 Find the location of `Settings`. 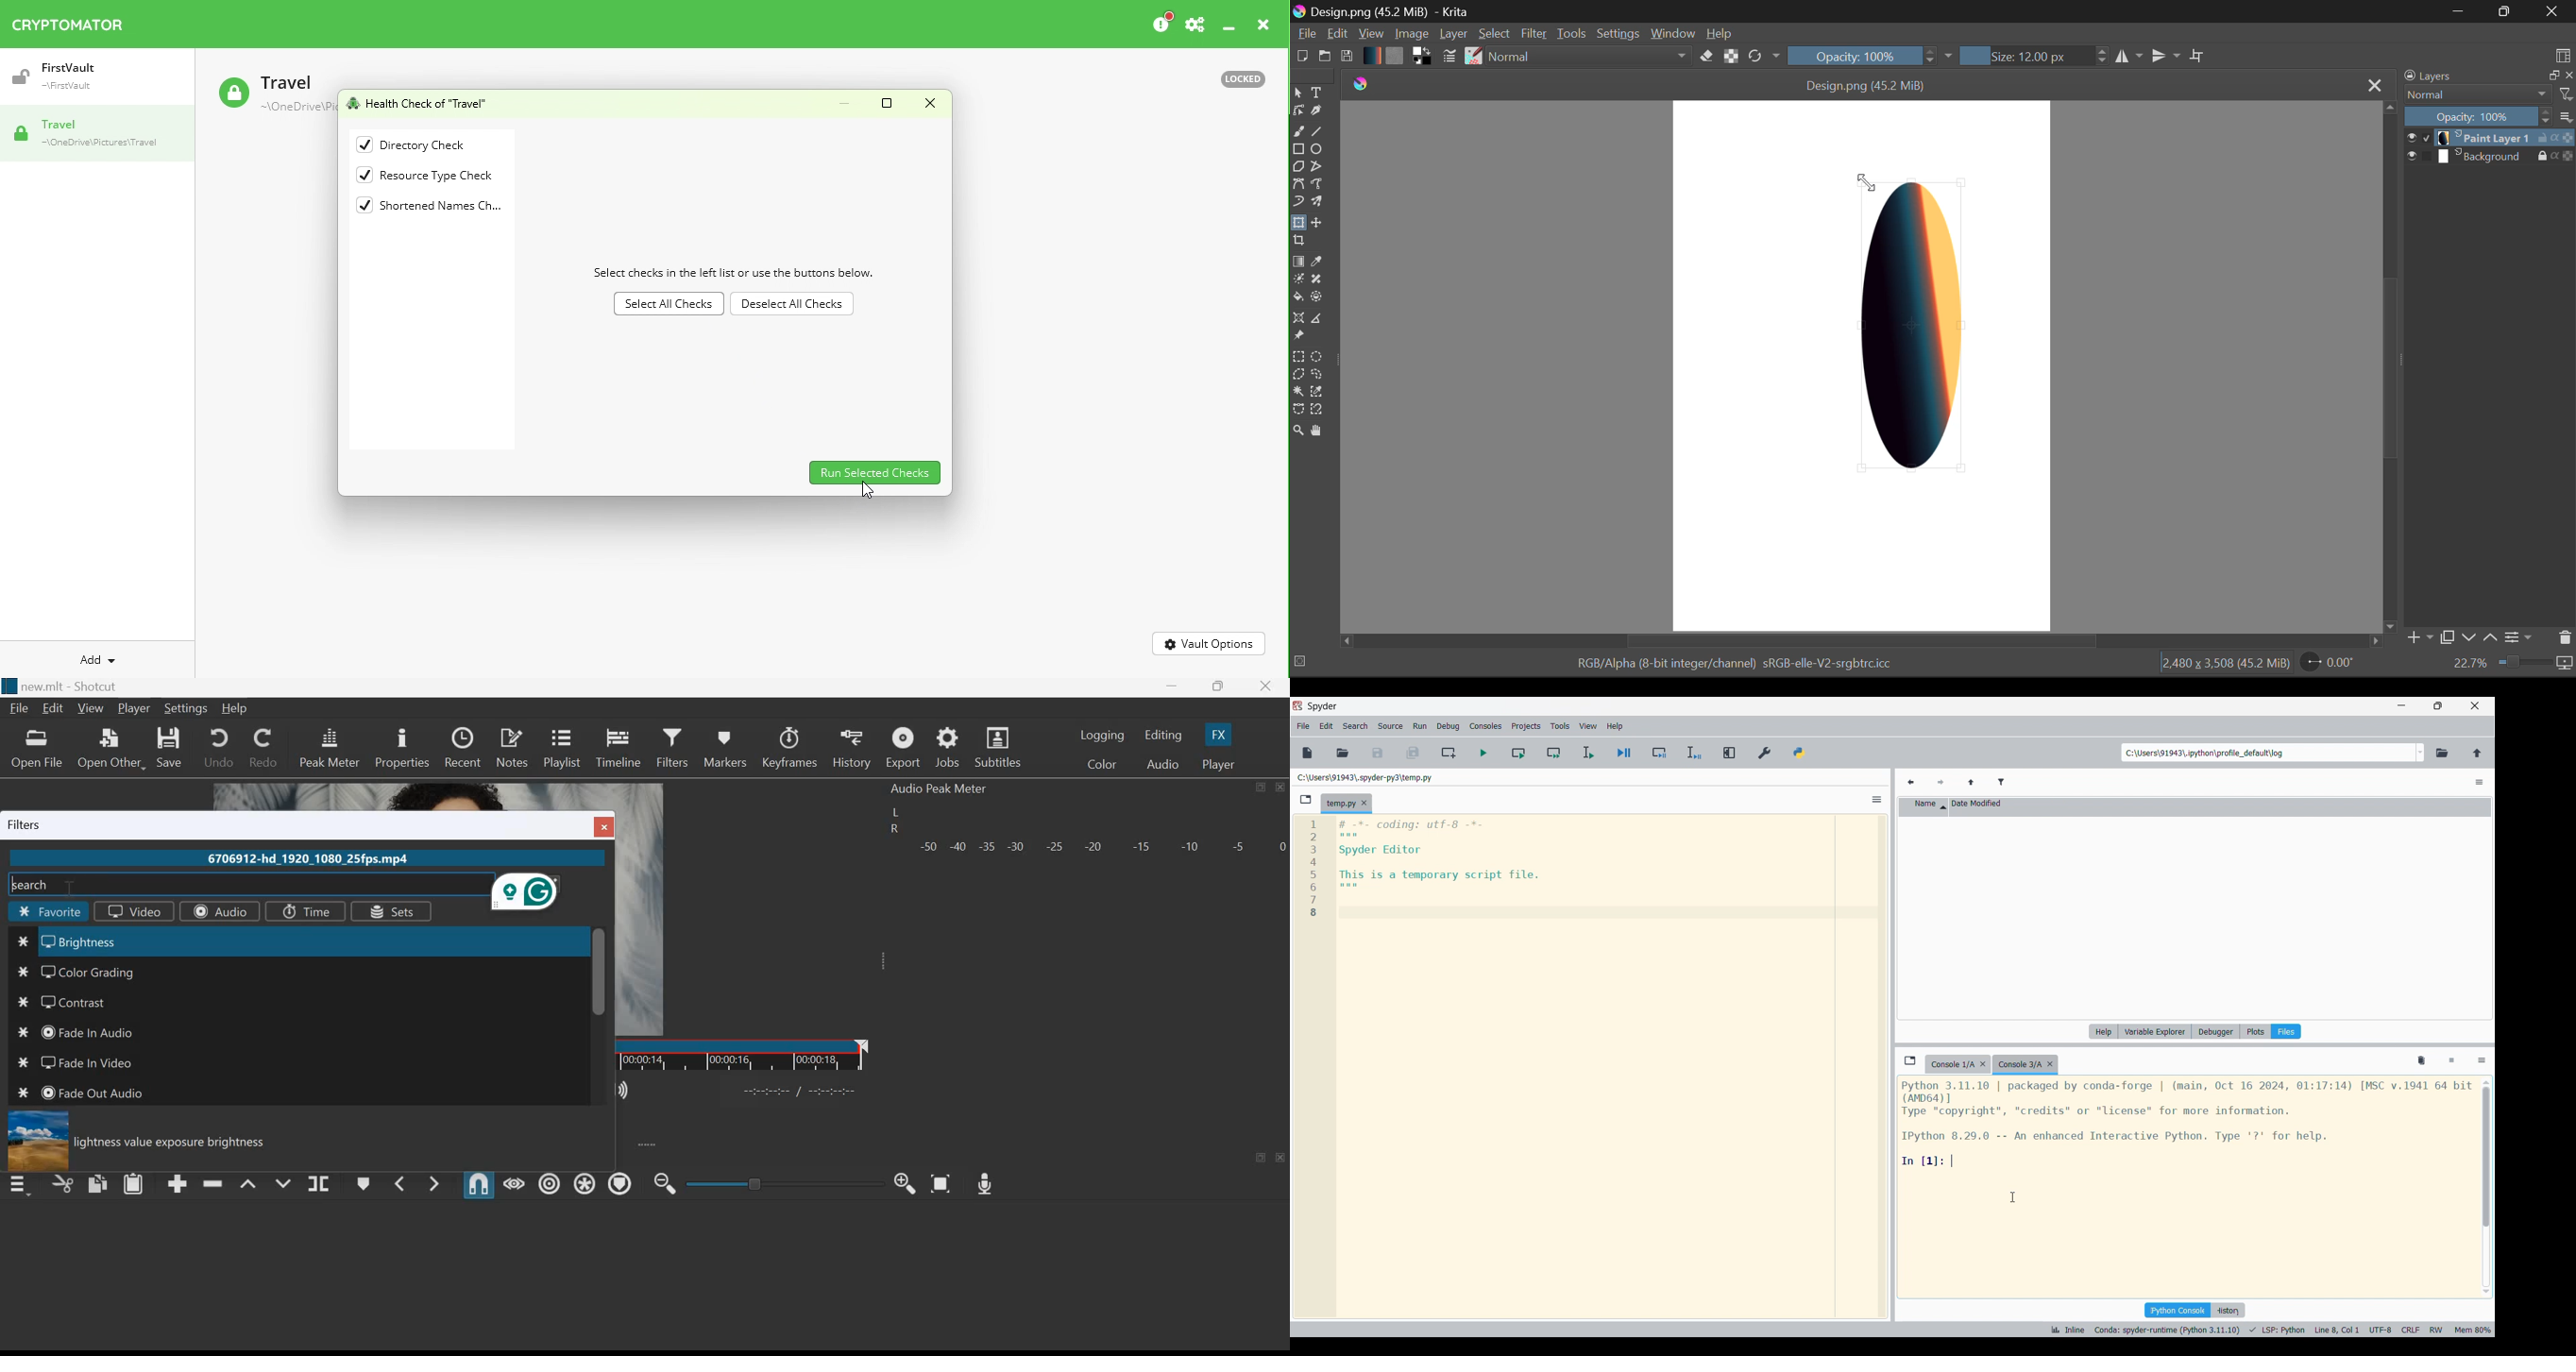

Settings is located at coordinates (2521, 638).